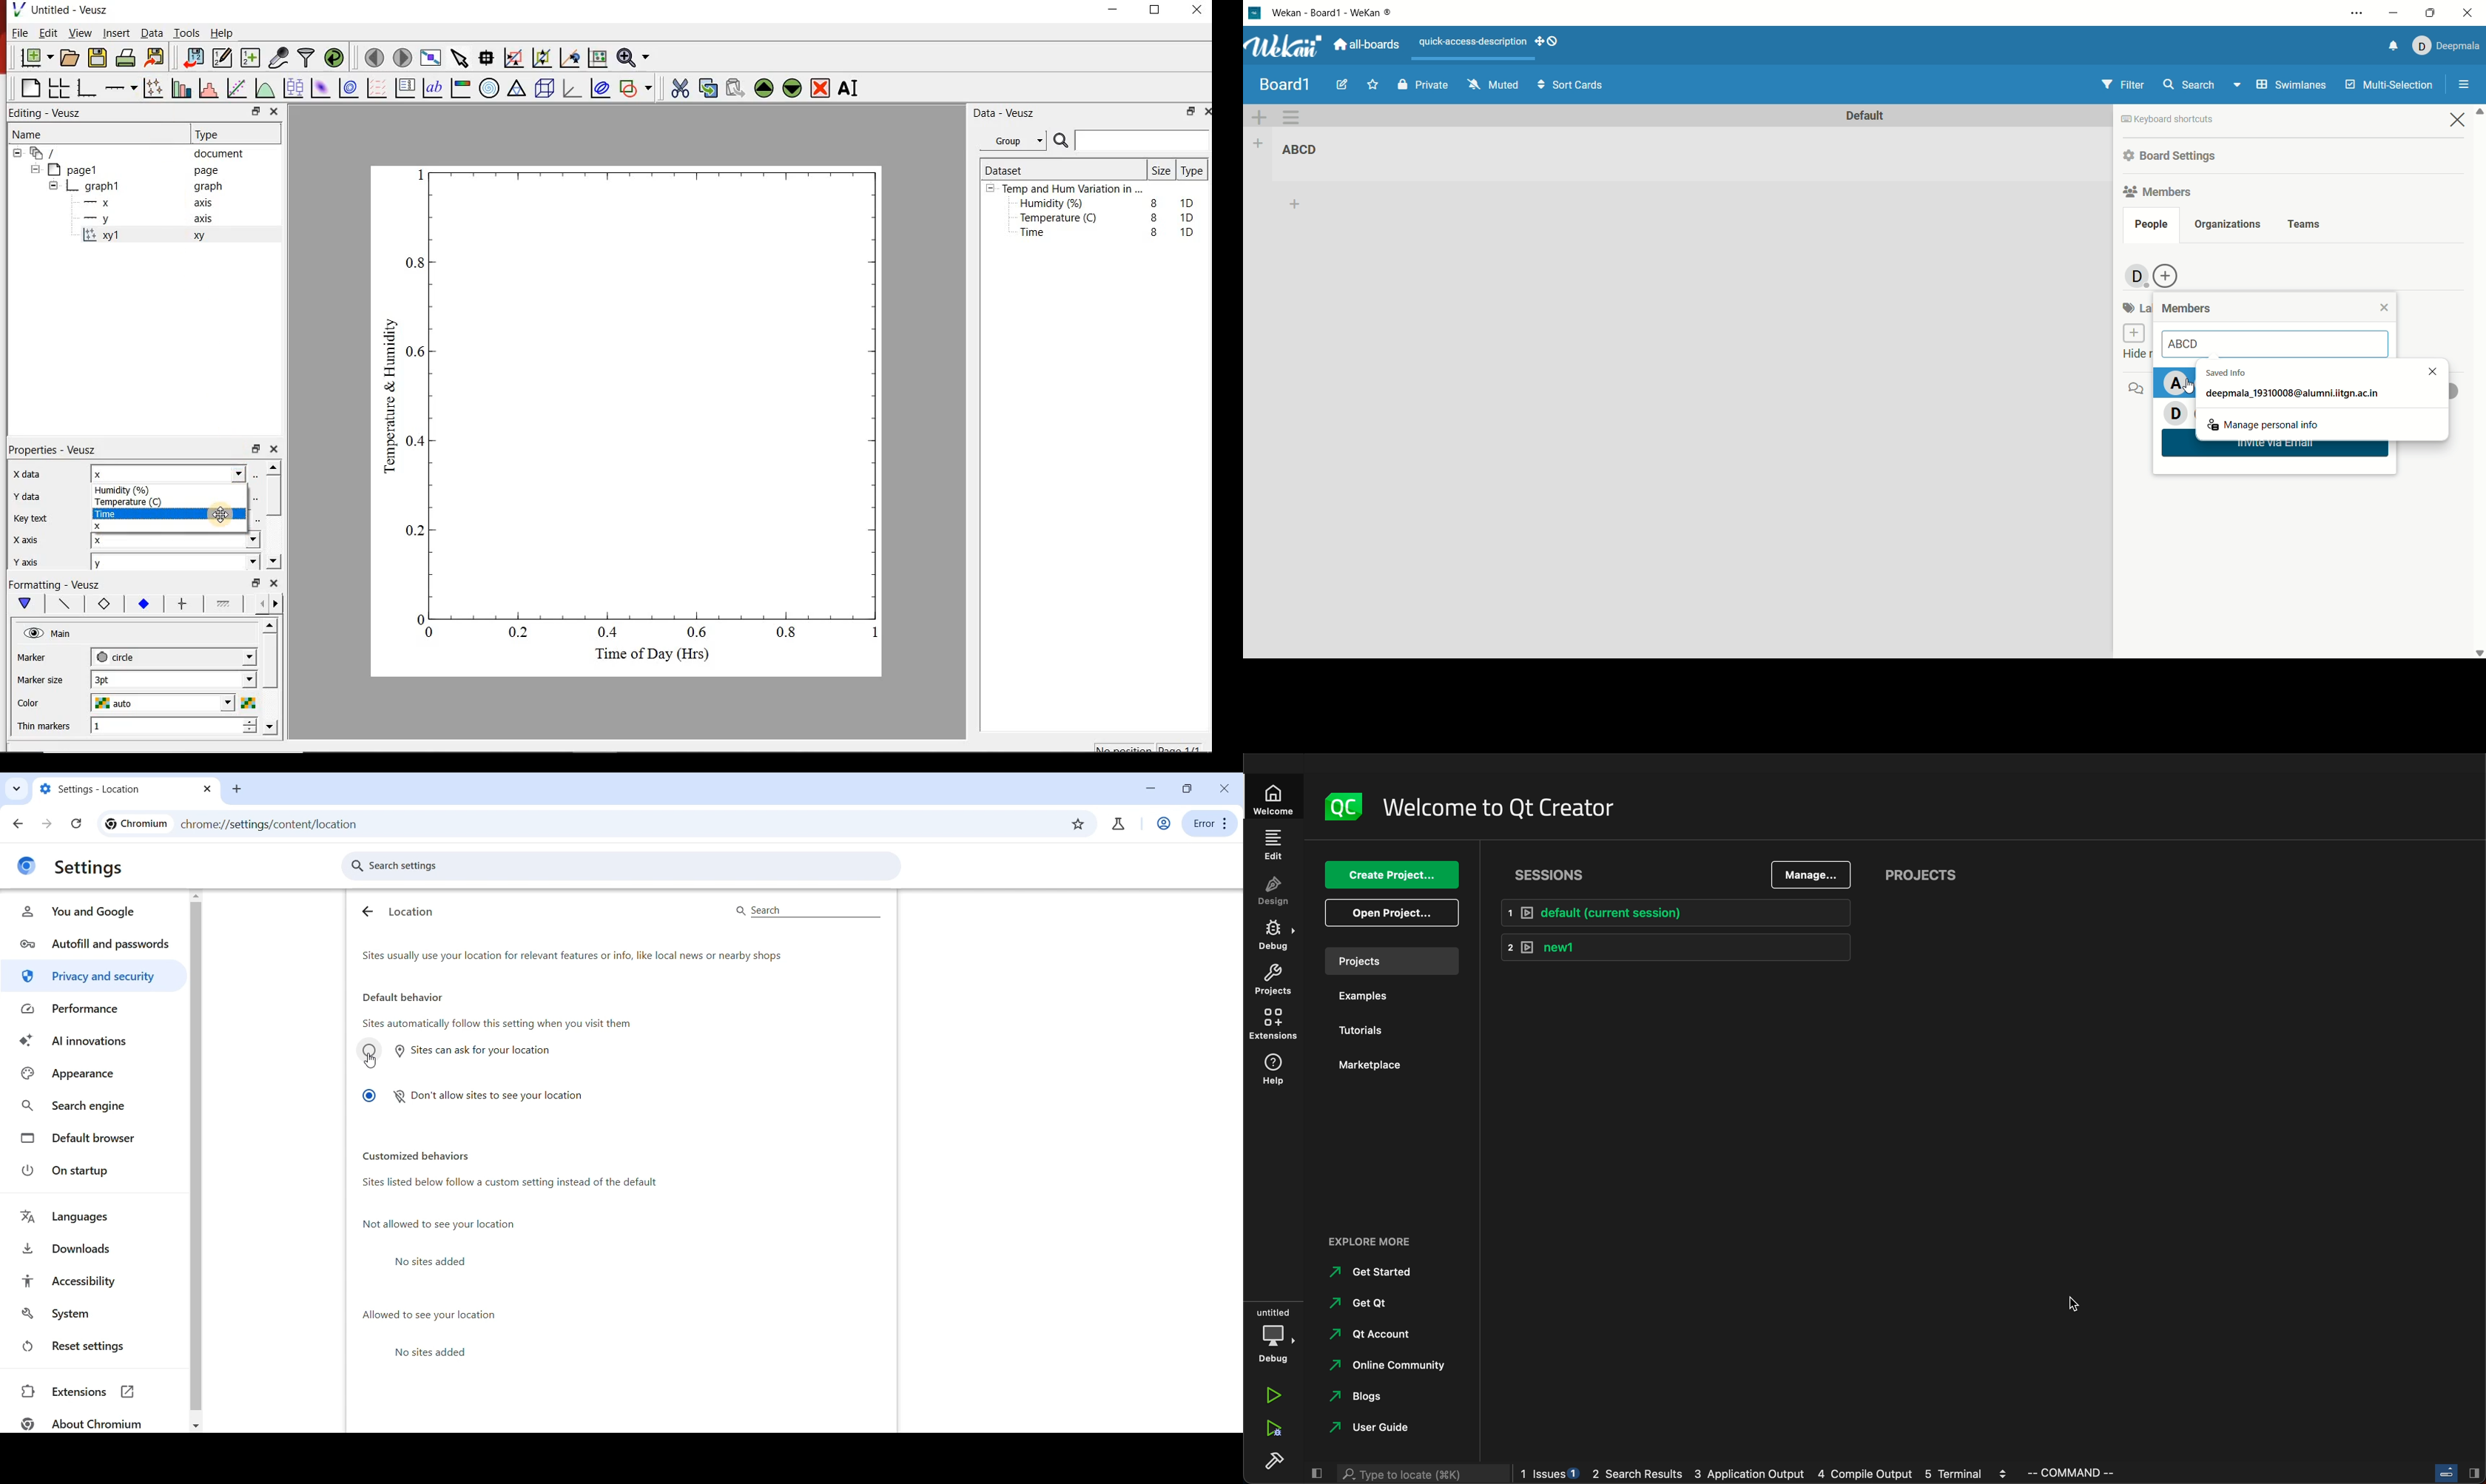 This screenshot has width=2492, height=1484. I want to click on Temp and Hum Variation in ..., so click(1072, 189).